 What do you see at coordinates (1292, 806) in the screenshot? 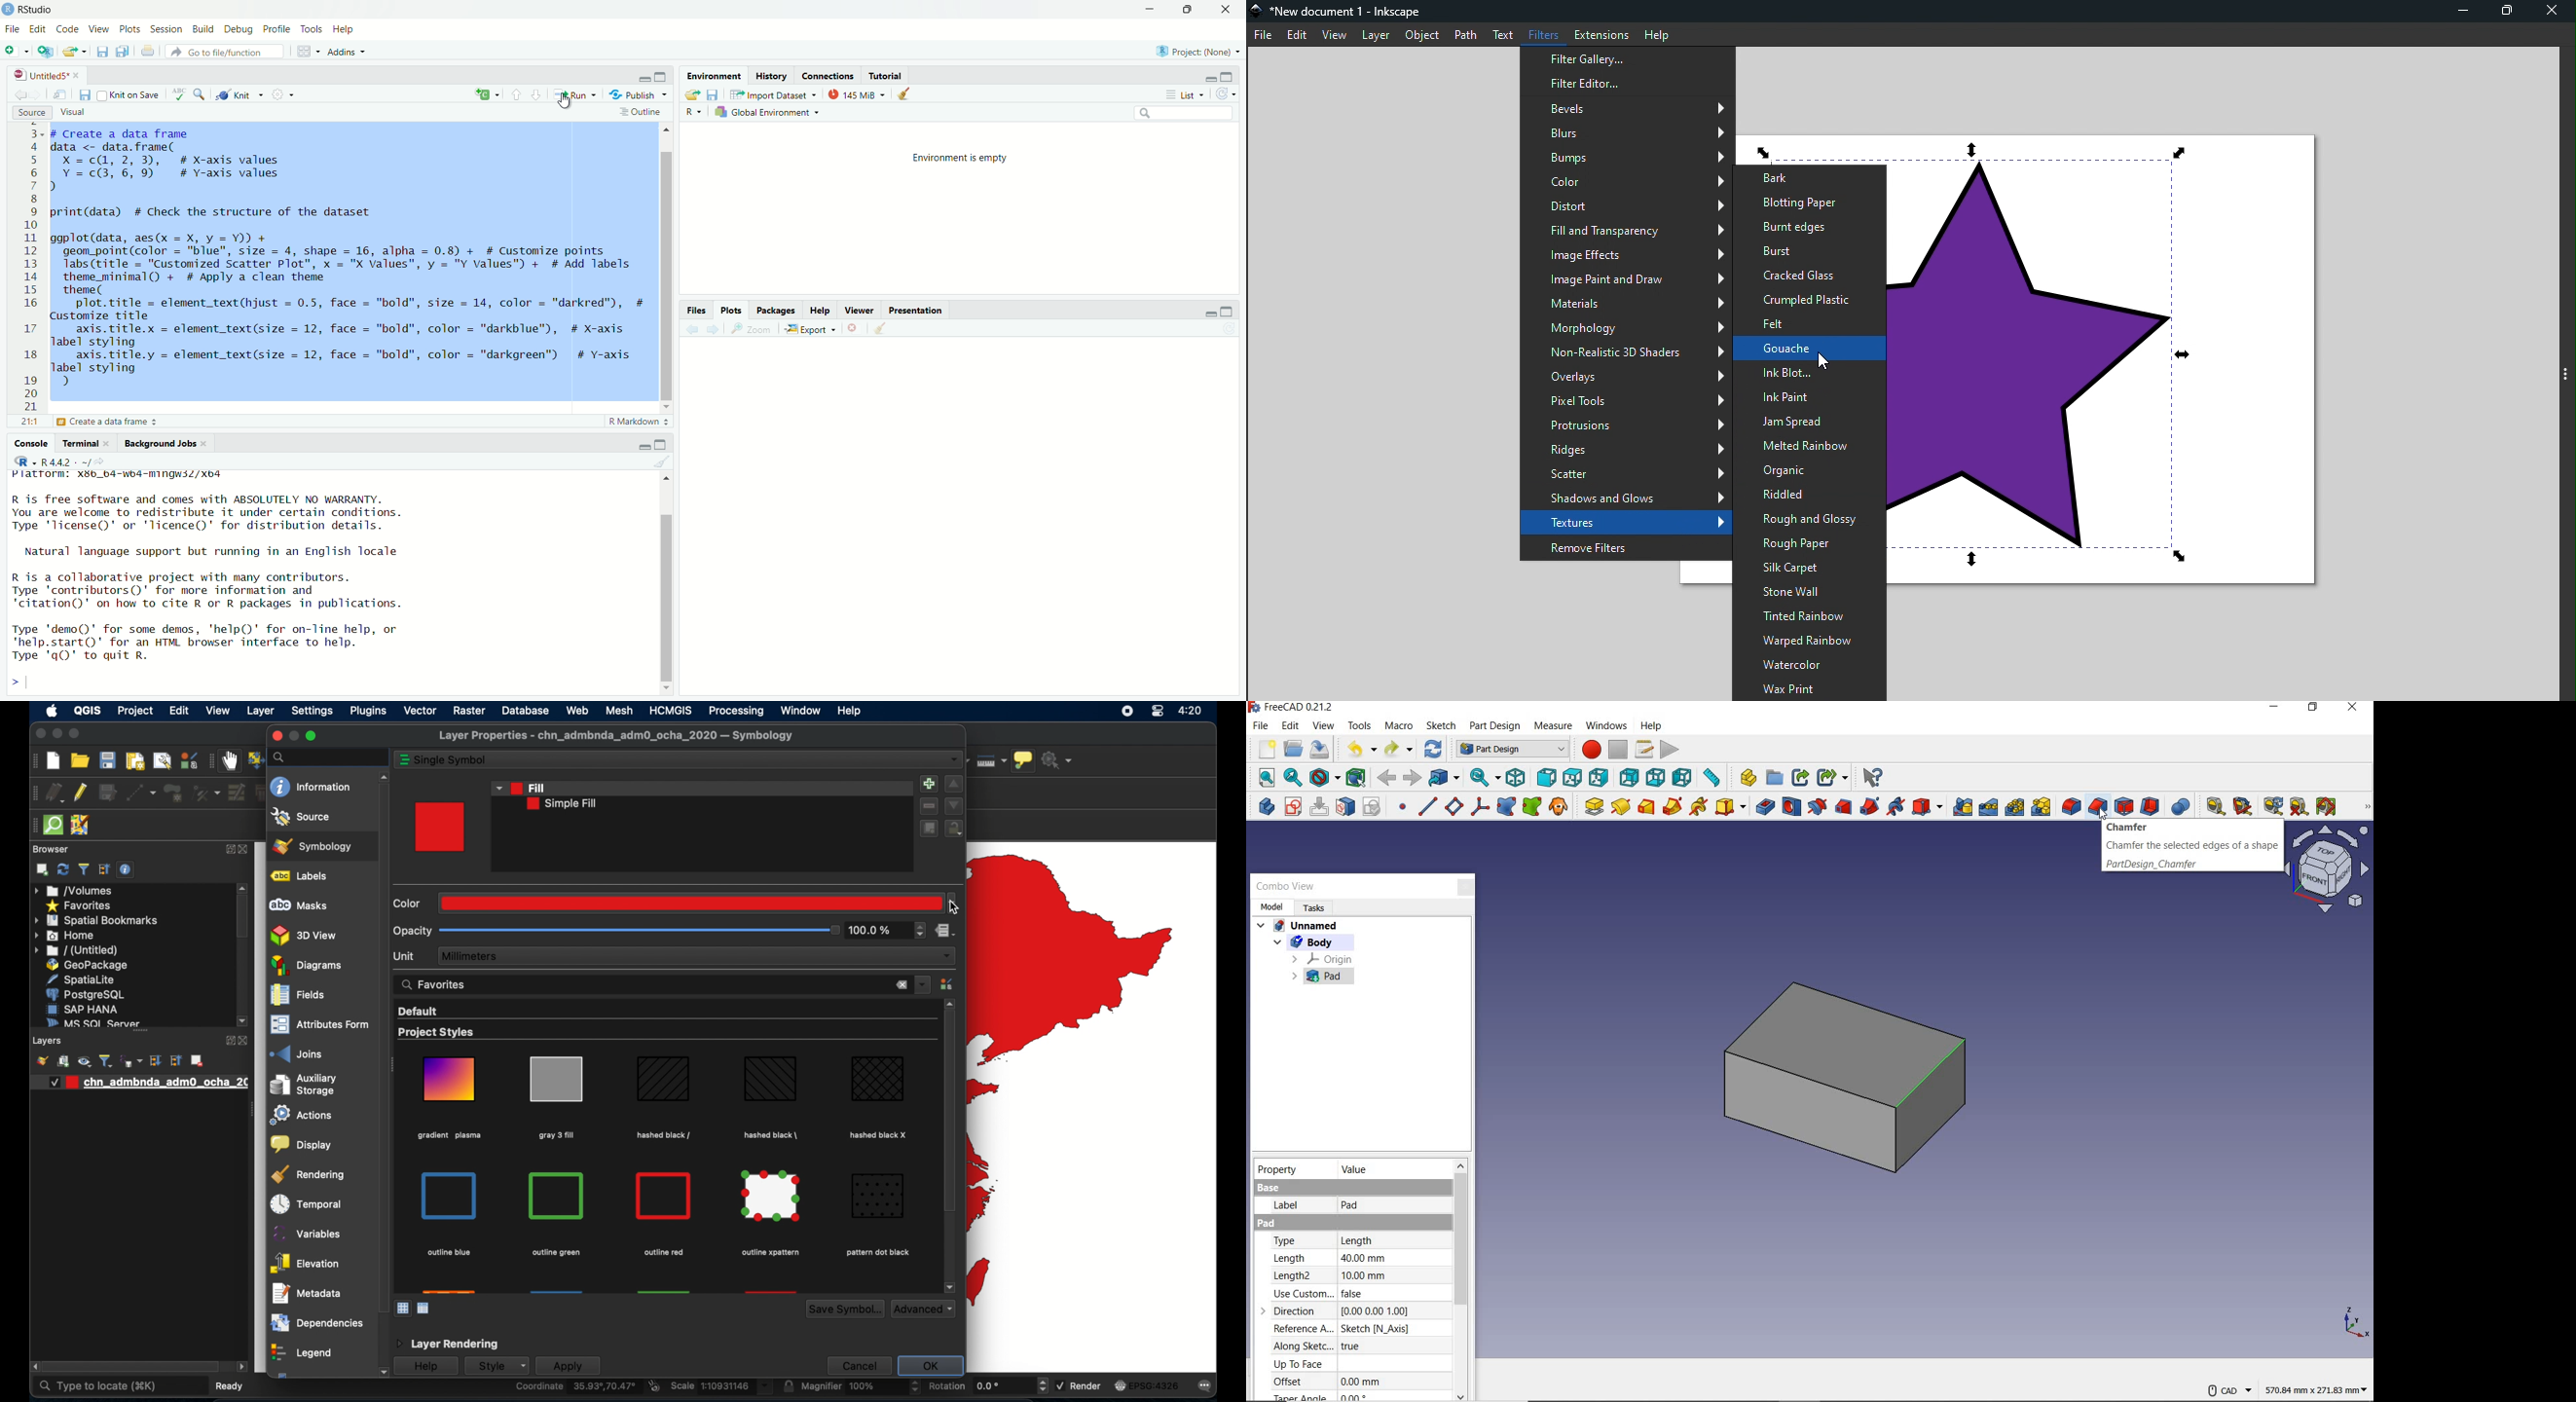
I see `create sketch` at bounding box center [1292, 806].